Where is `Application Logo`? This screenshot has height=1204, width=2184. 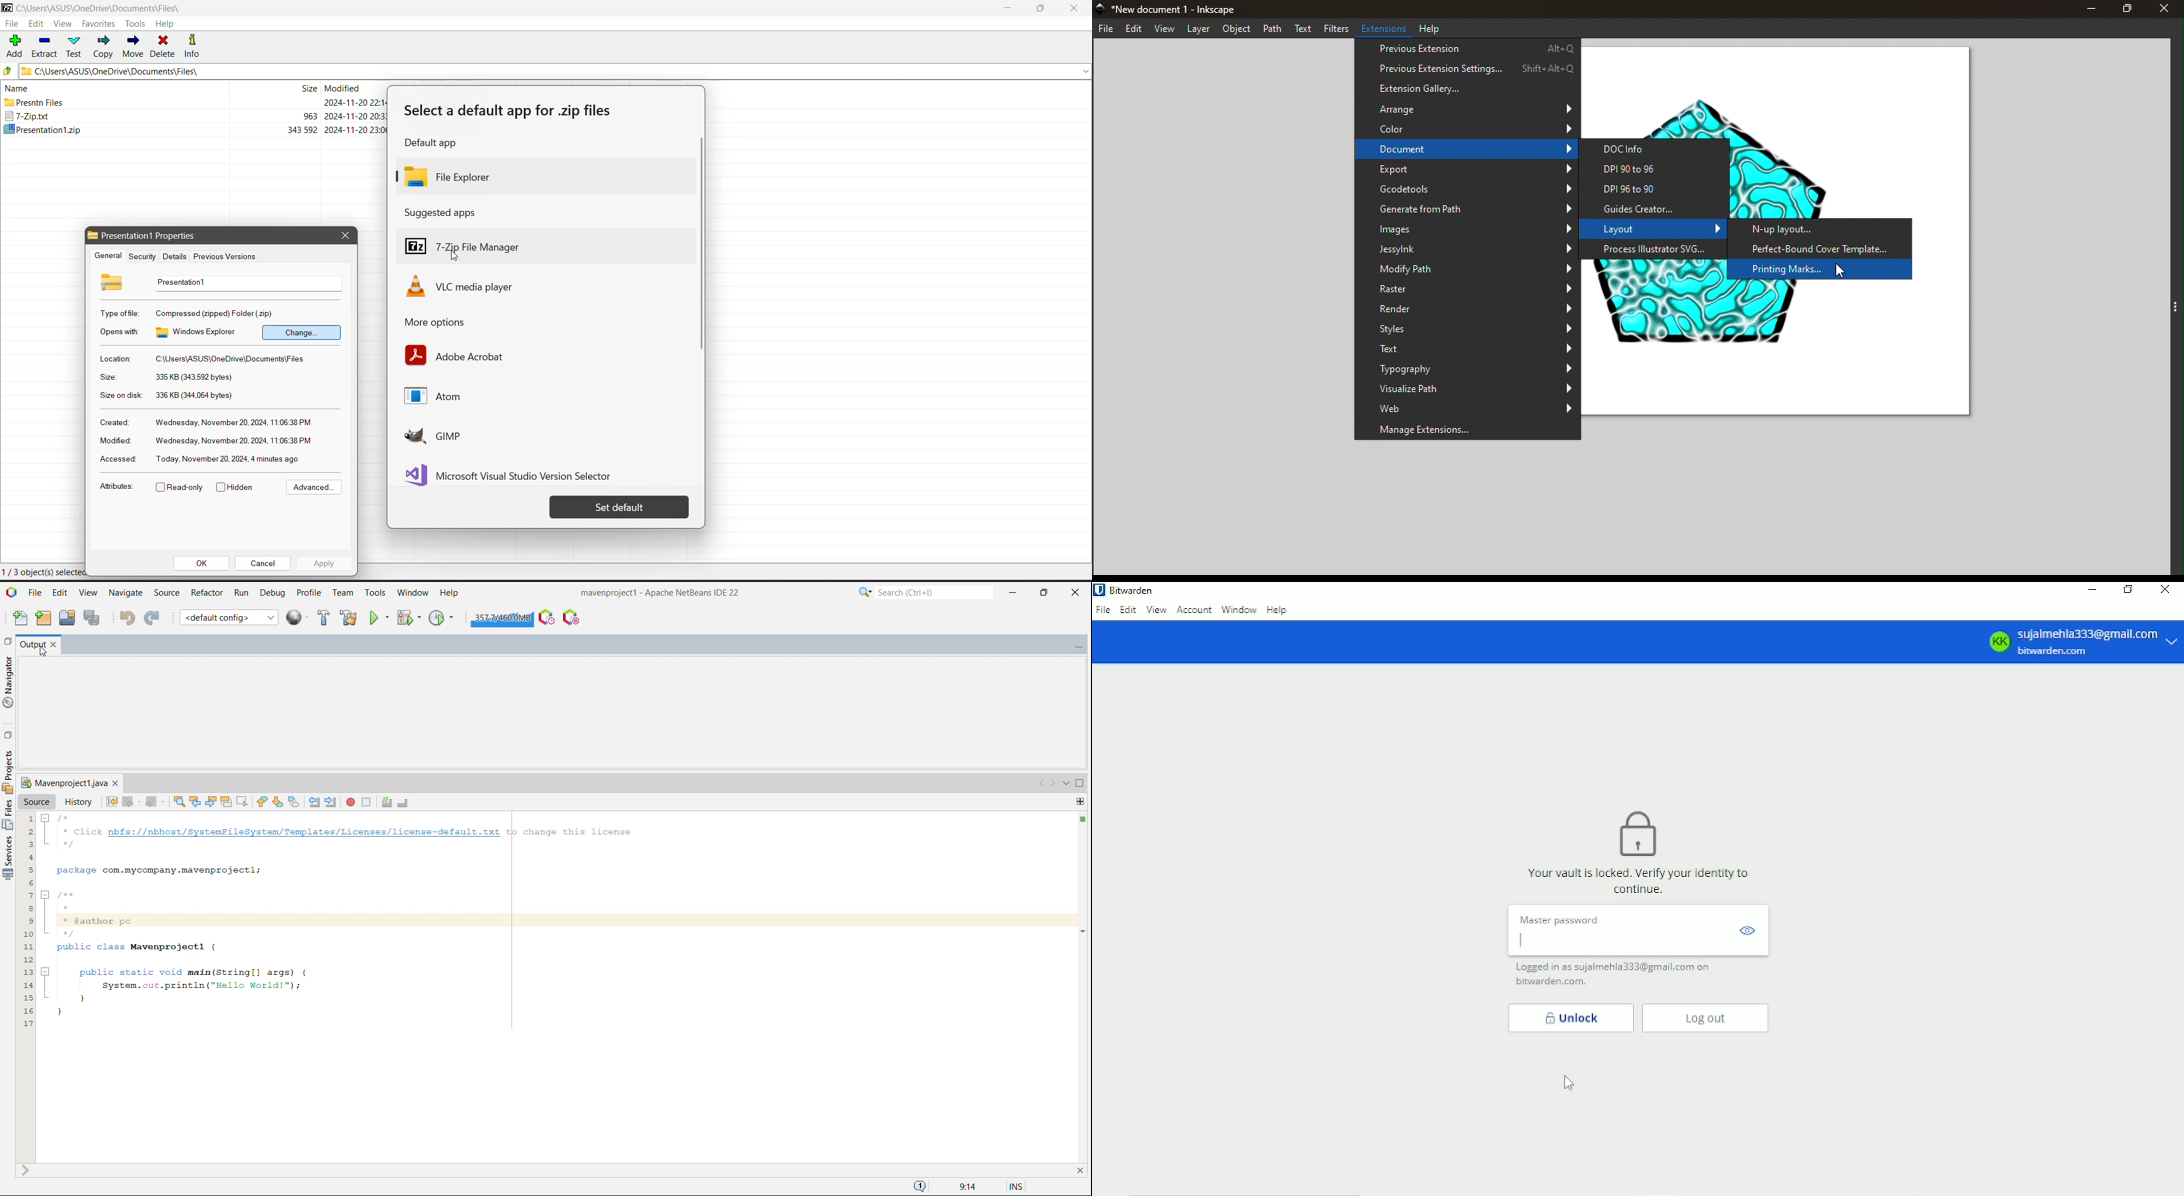
Application Logo is located at coordinates (7, 9).